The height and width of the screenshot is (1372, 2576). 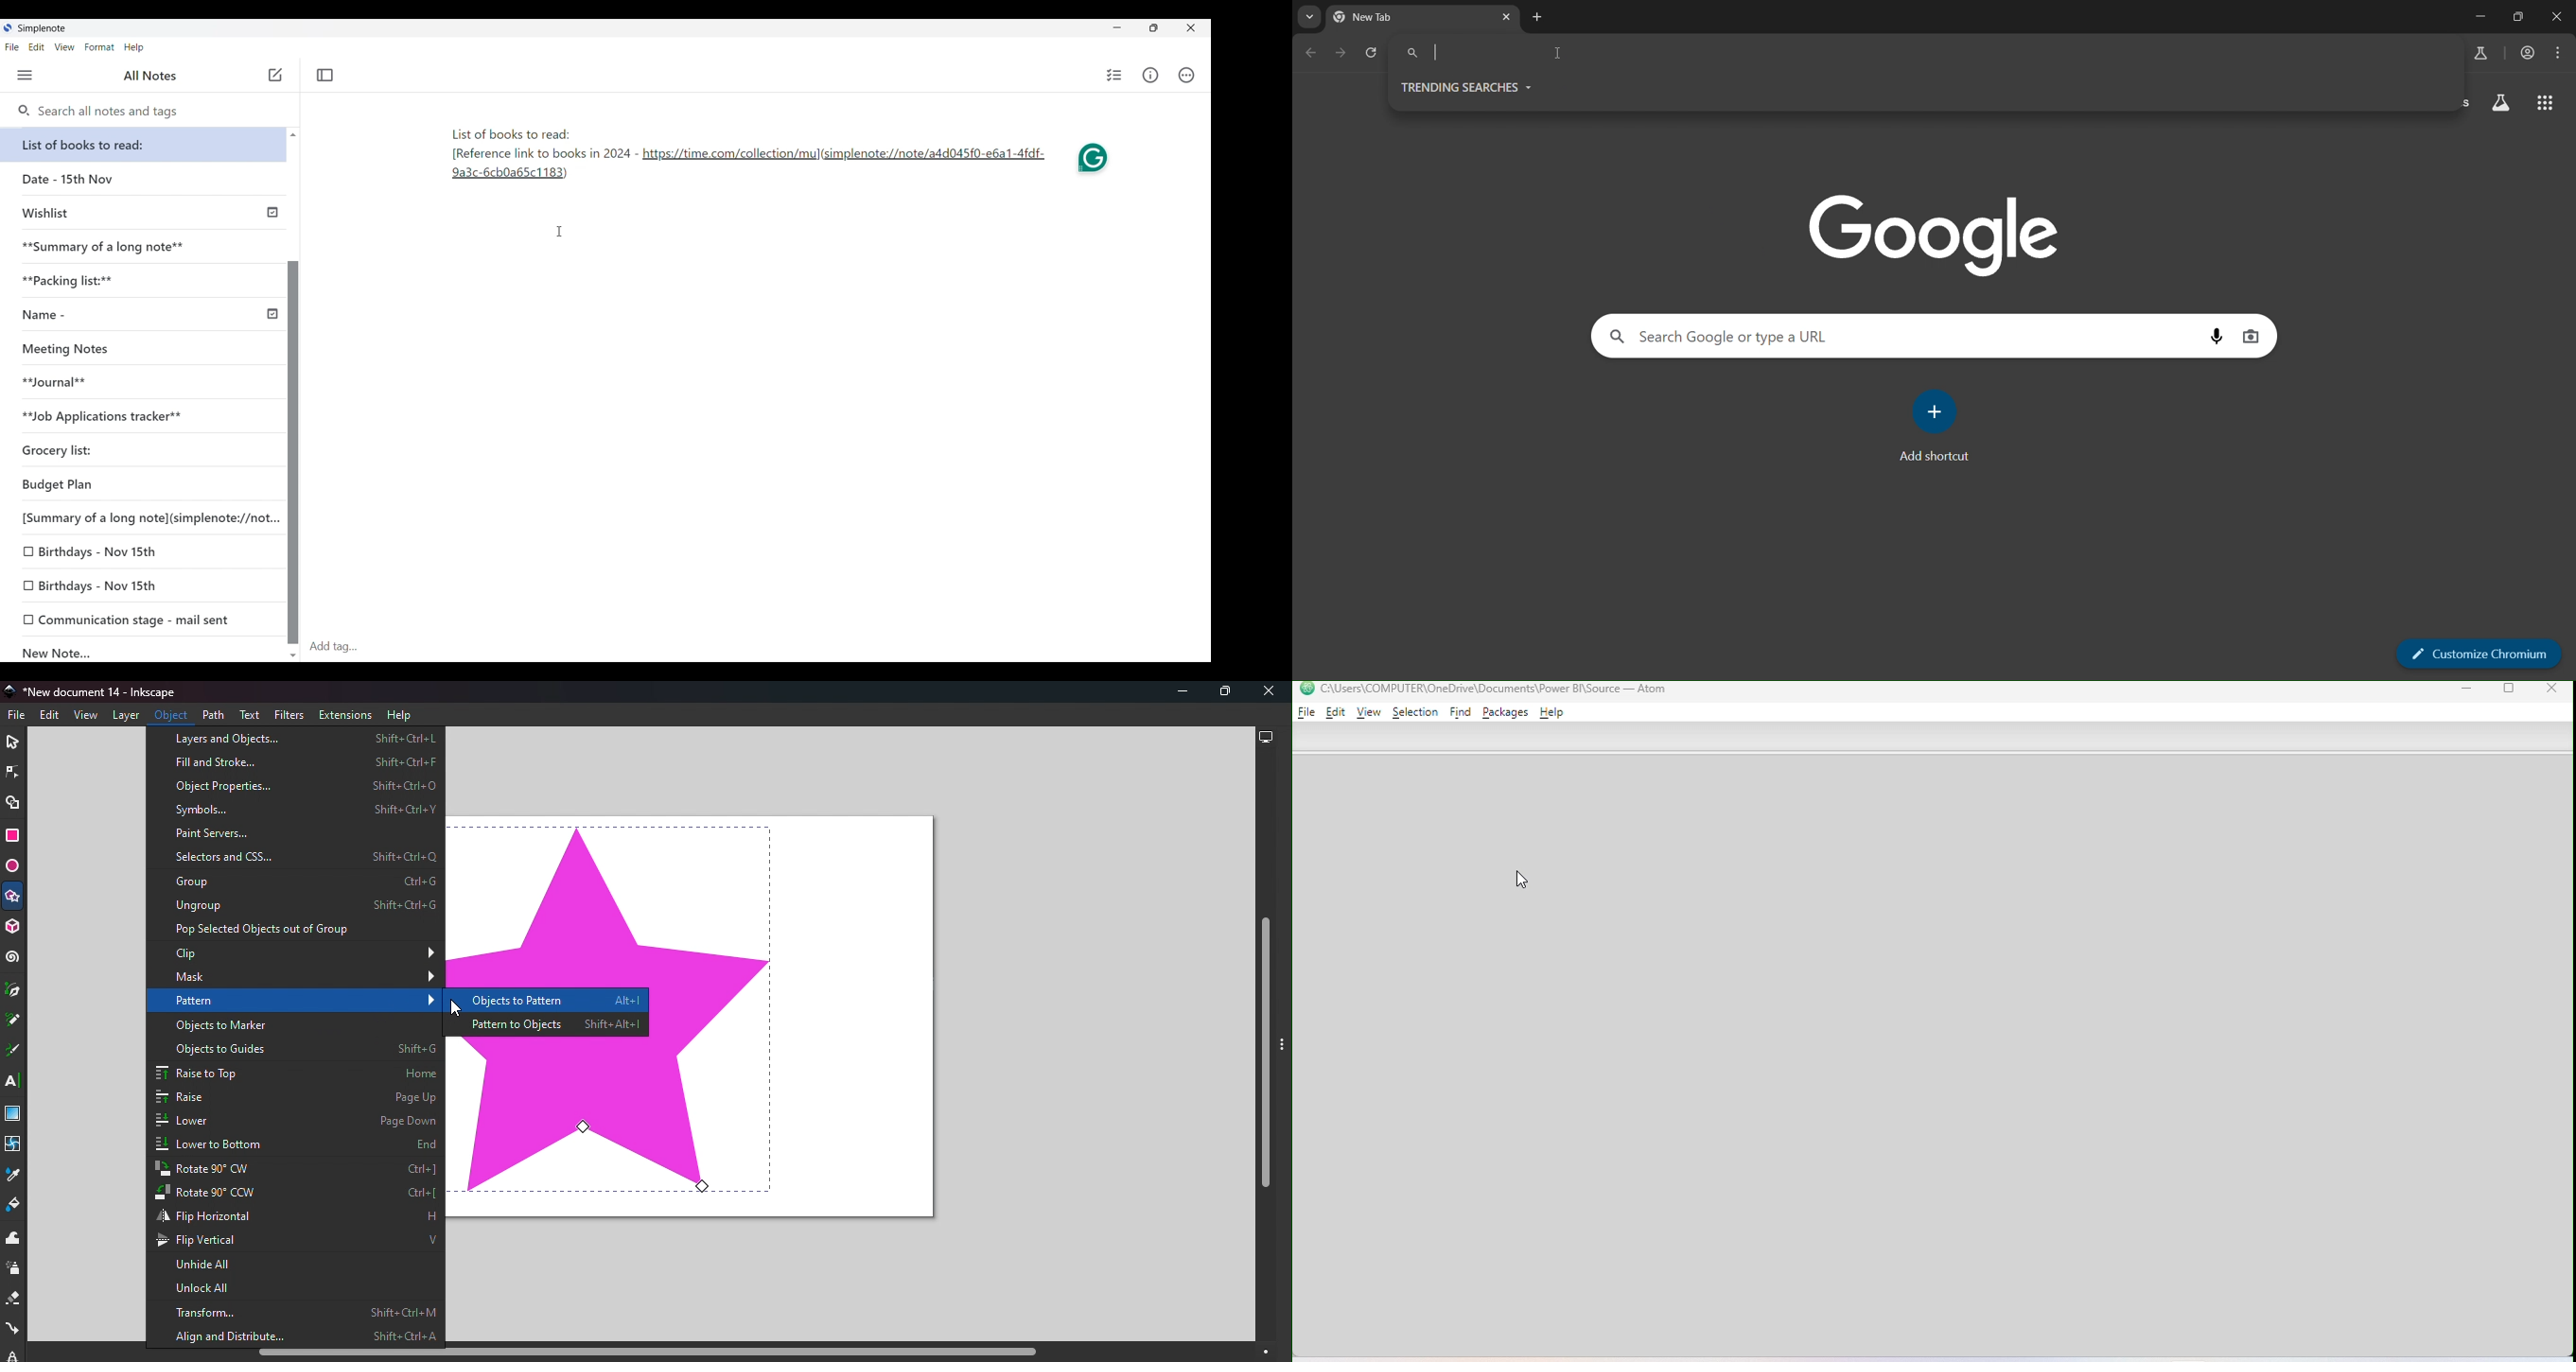 What do you see at coordinates (298, 1242) in the screenshot?
I see `Flip vertical` at bounding box center [298, 1242].